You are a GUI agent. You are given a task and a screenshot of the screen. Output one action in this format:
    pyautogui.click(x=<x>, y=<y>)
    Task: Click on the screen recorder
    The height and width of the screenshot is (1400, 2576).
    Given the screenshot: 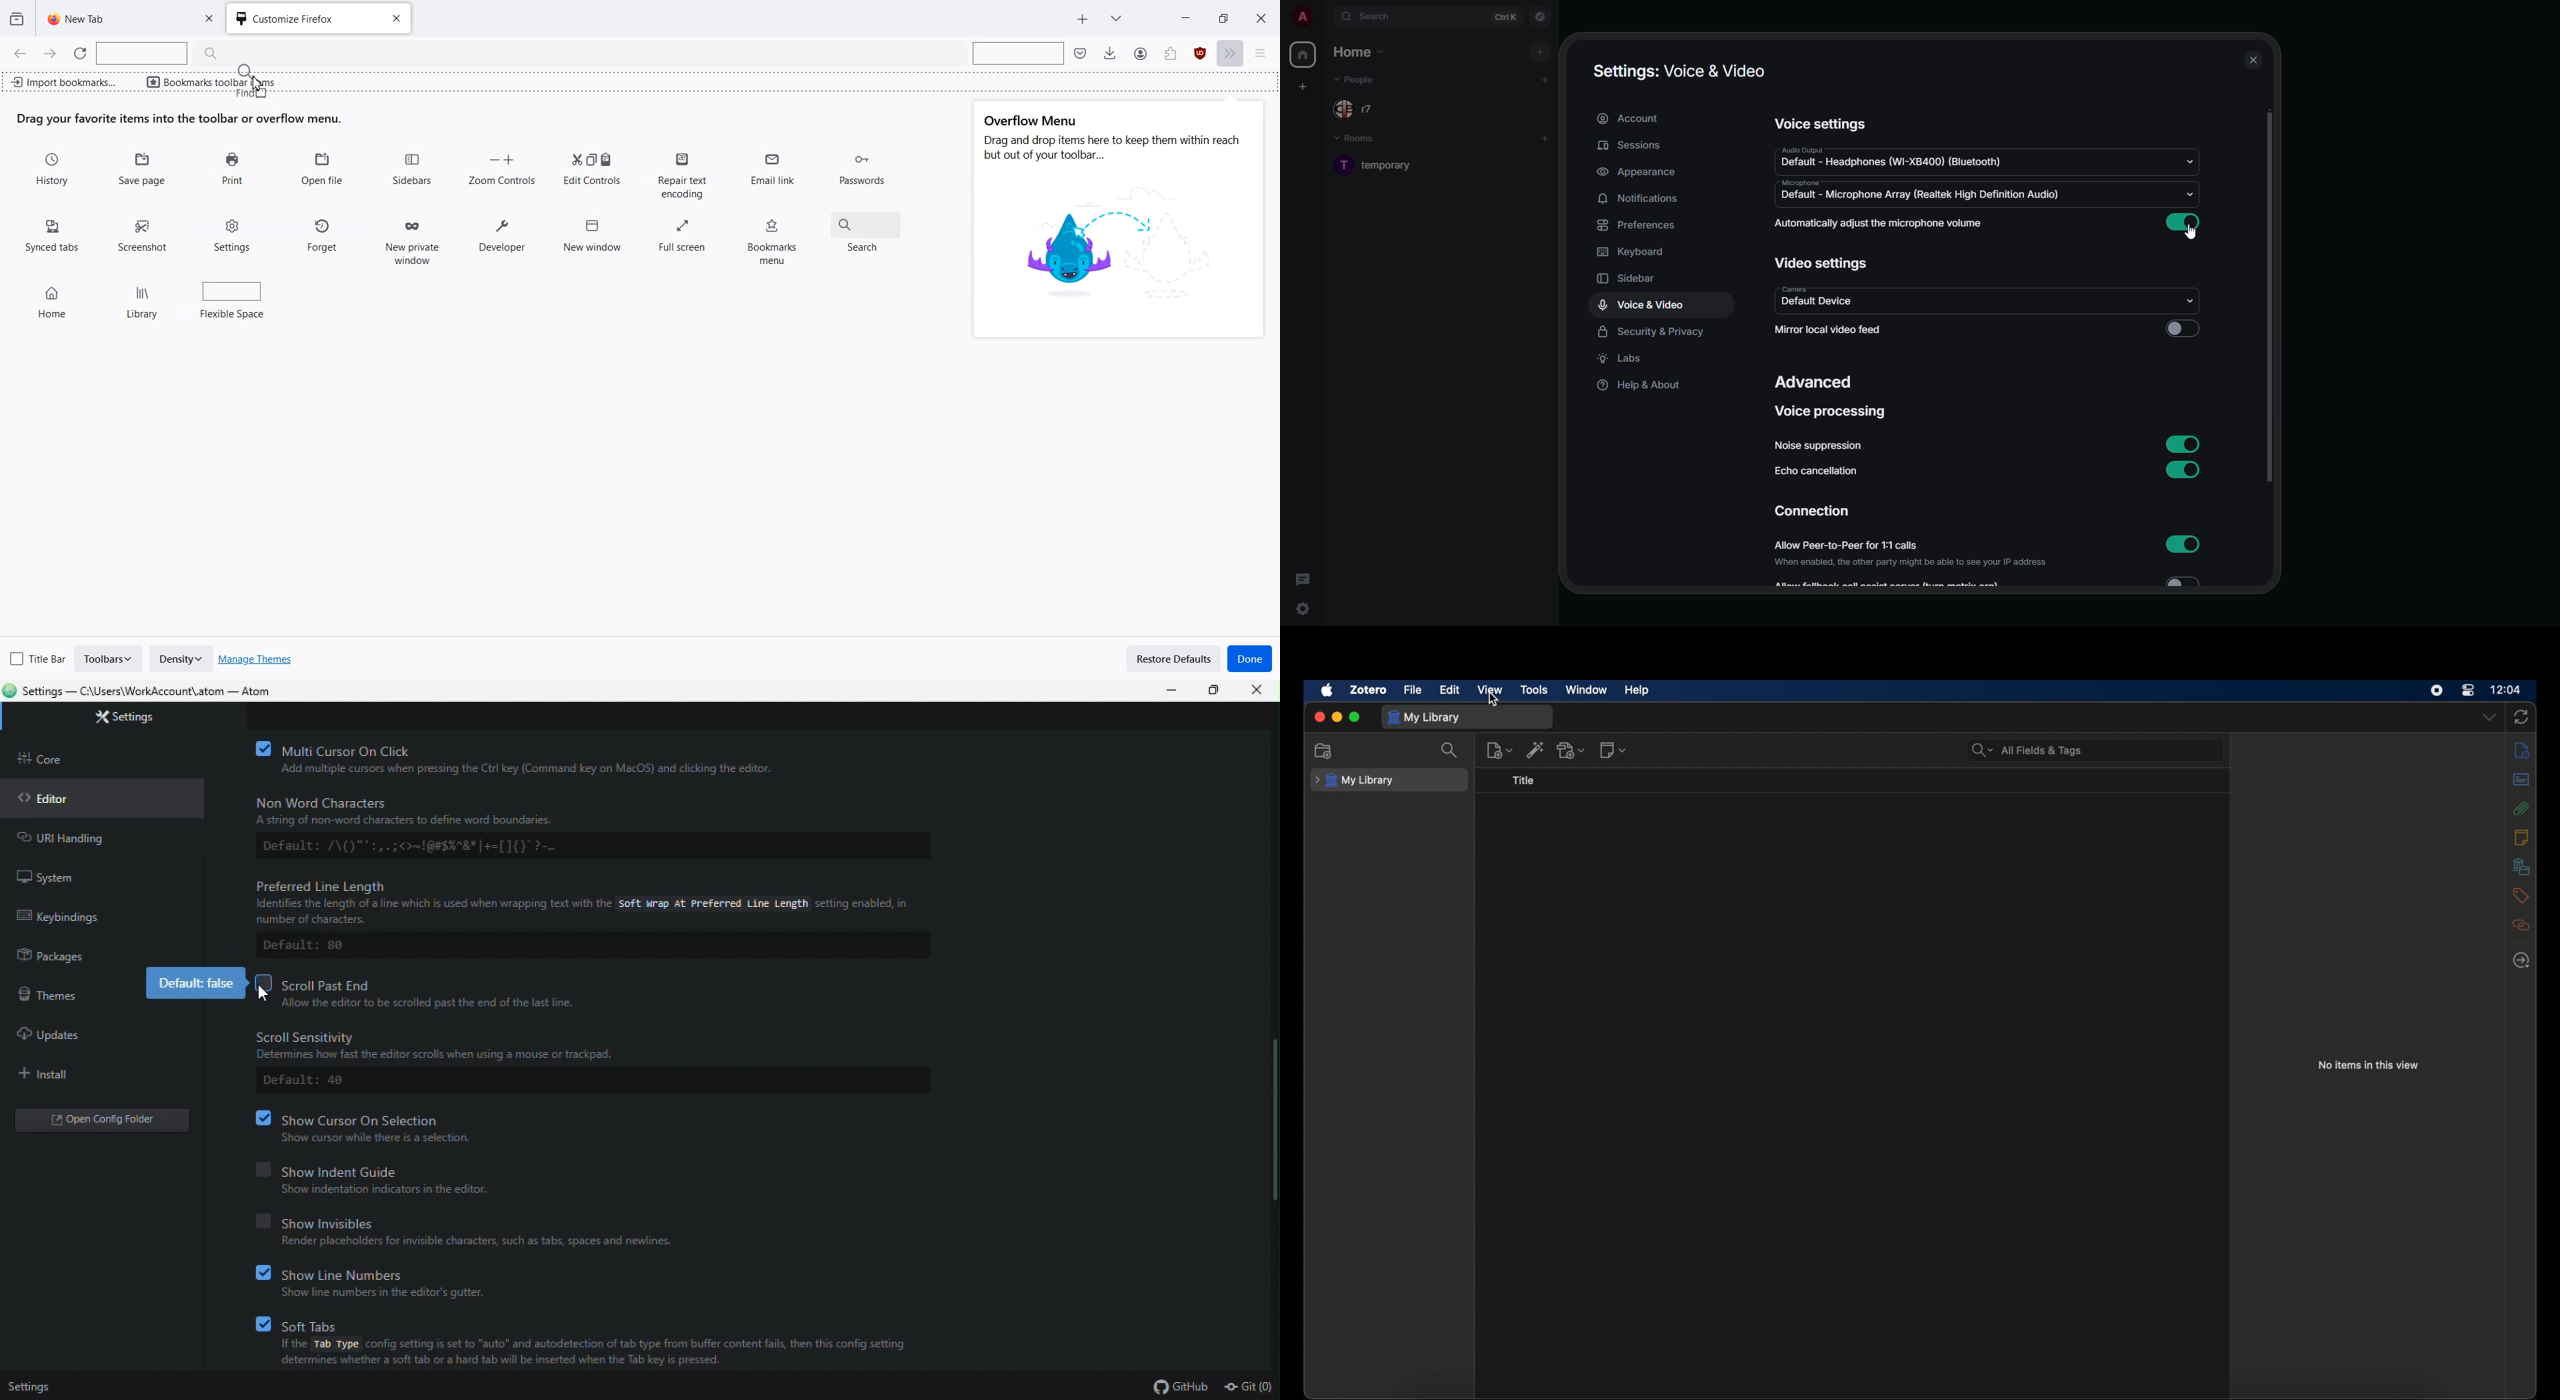 What is the action you would take?
    pyautogui.click(x=2437, y=691)
    